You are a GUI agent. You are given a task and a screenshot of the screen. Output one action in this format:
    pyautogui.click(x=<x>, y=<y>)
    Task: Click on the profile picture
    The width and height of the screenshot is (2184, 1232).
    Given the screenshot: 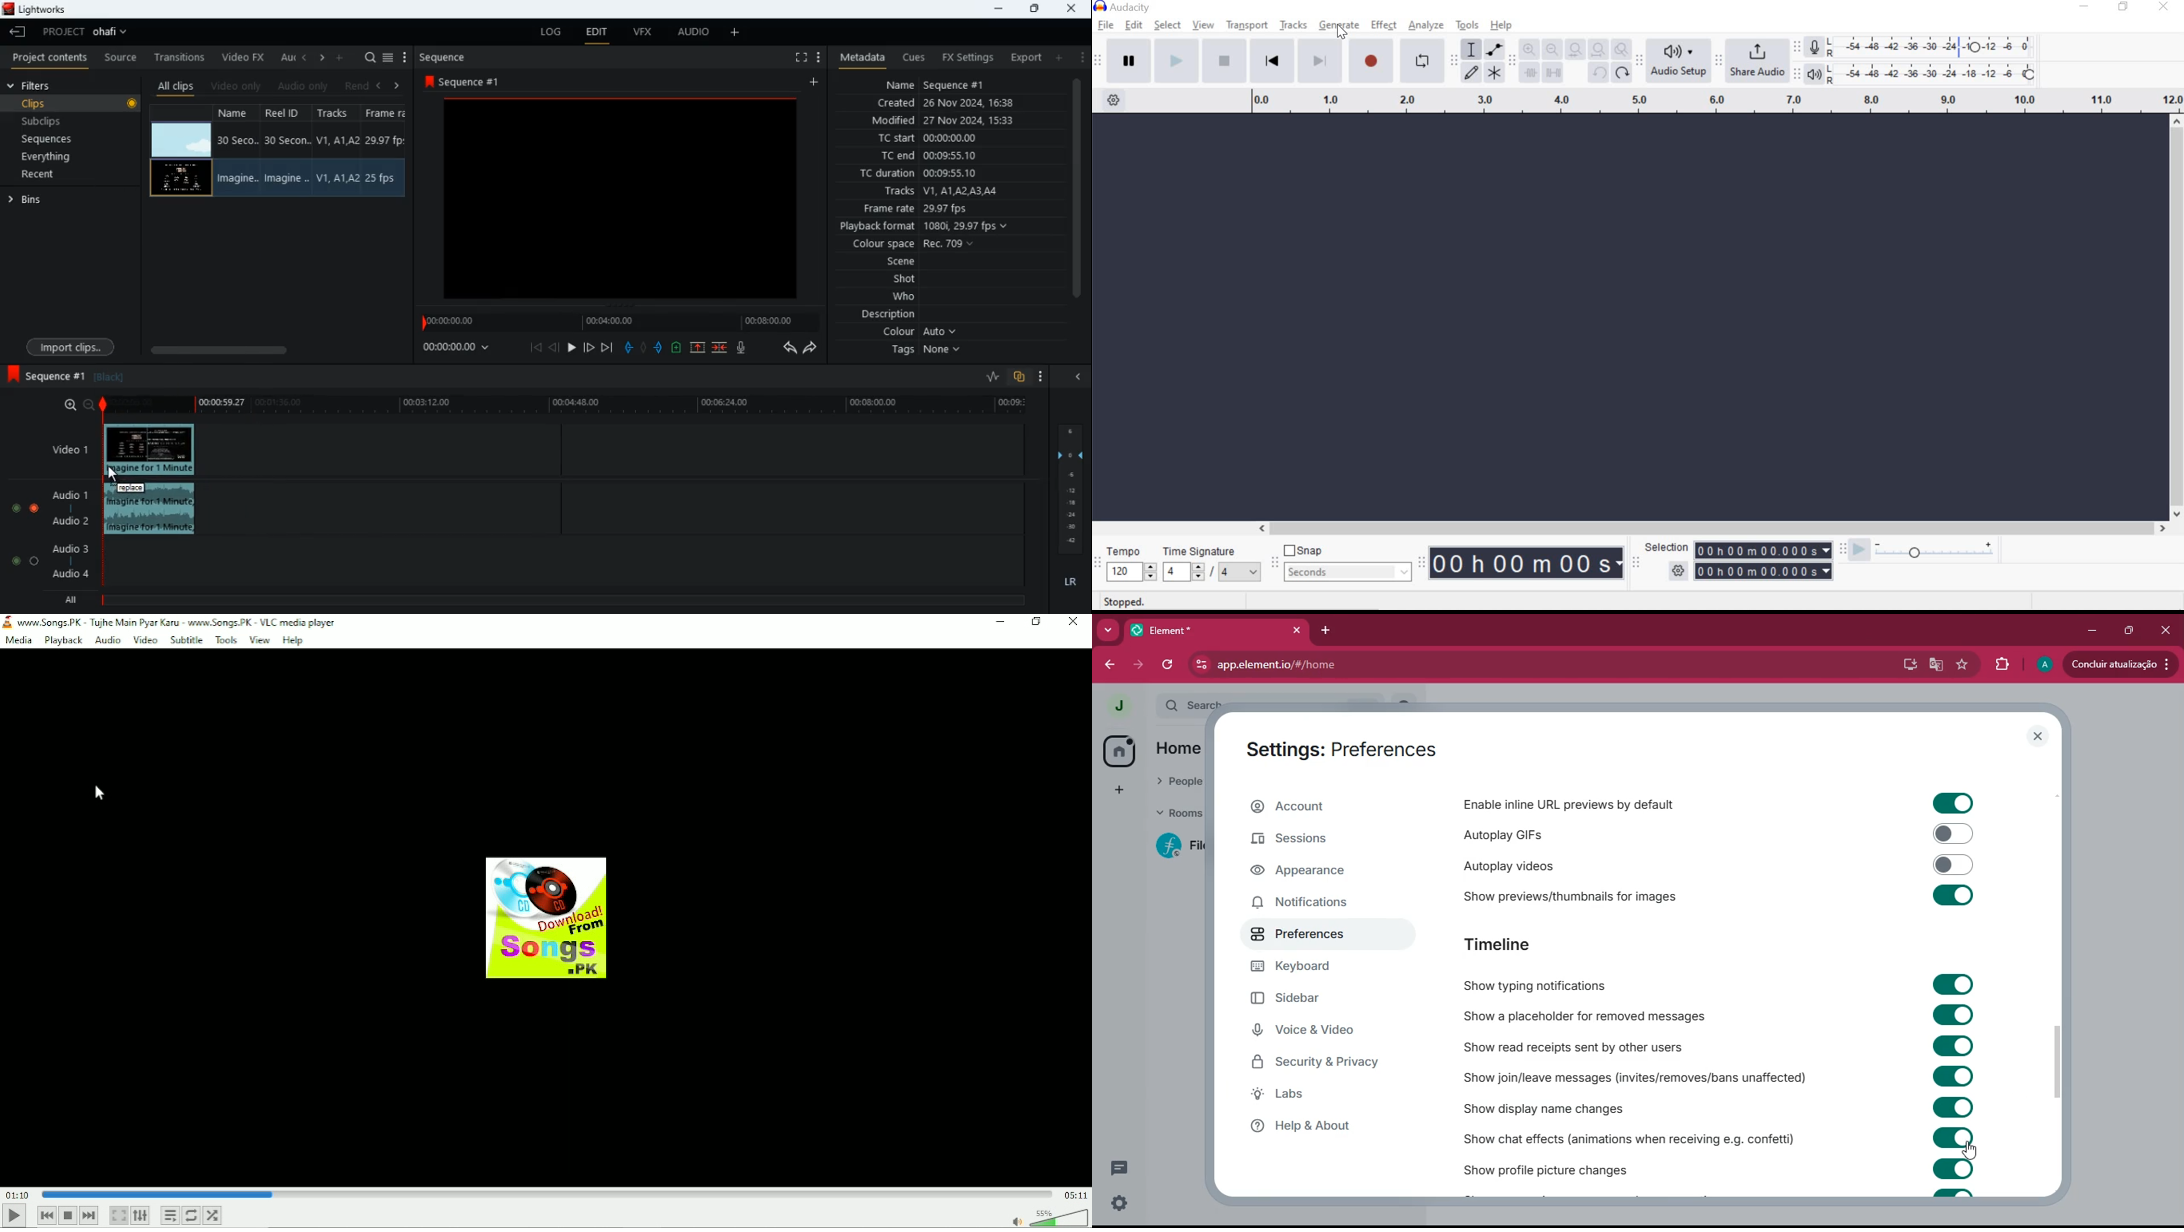 What is the action you would take?
    pyautogui.click(x=1118, y=706)
    